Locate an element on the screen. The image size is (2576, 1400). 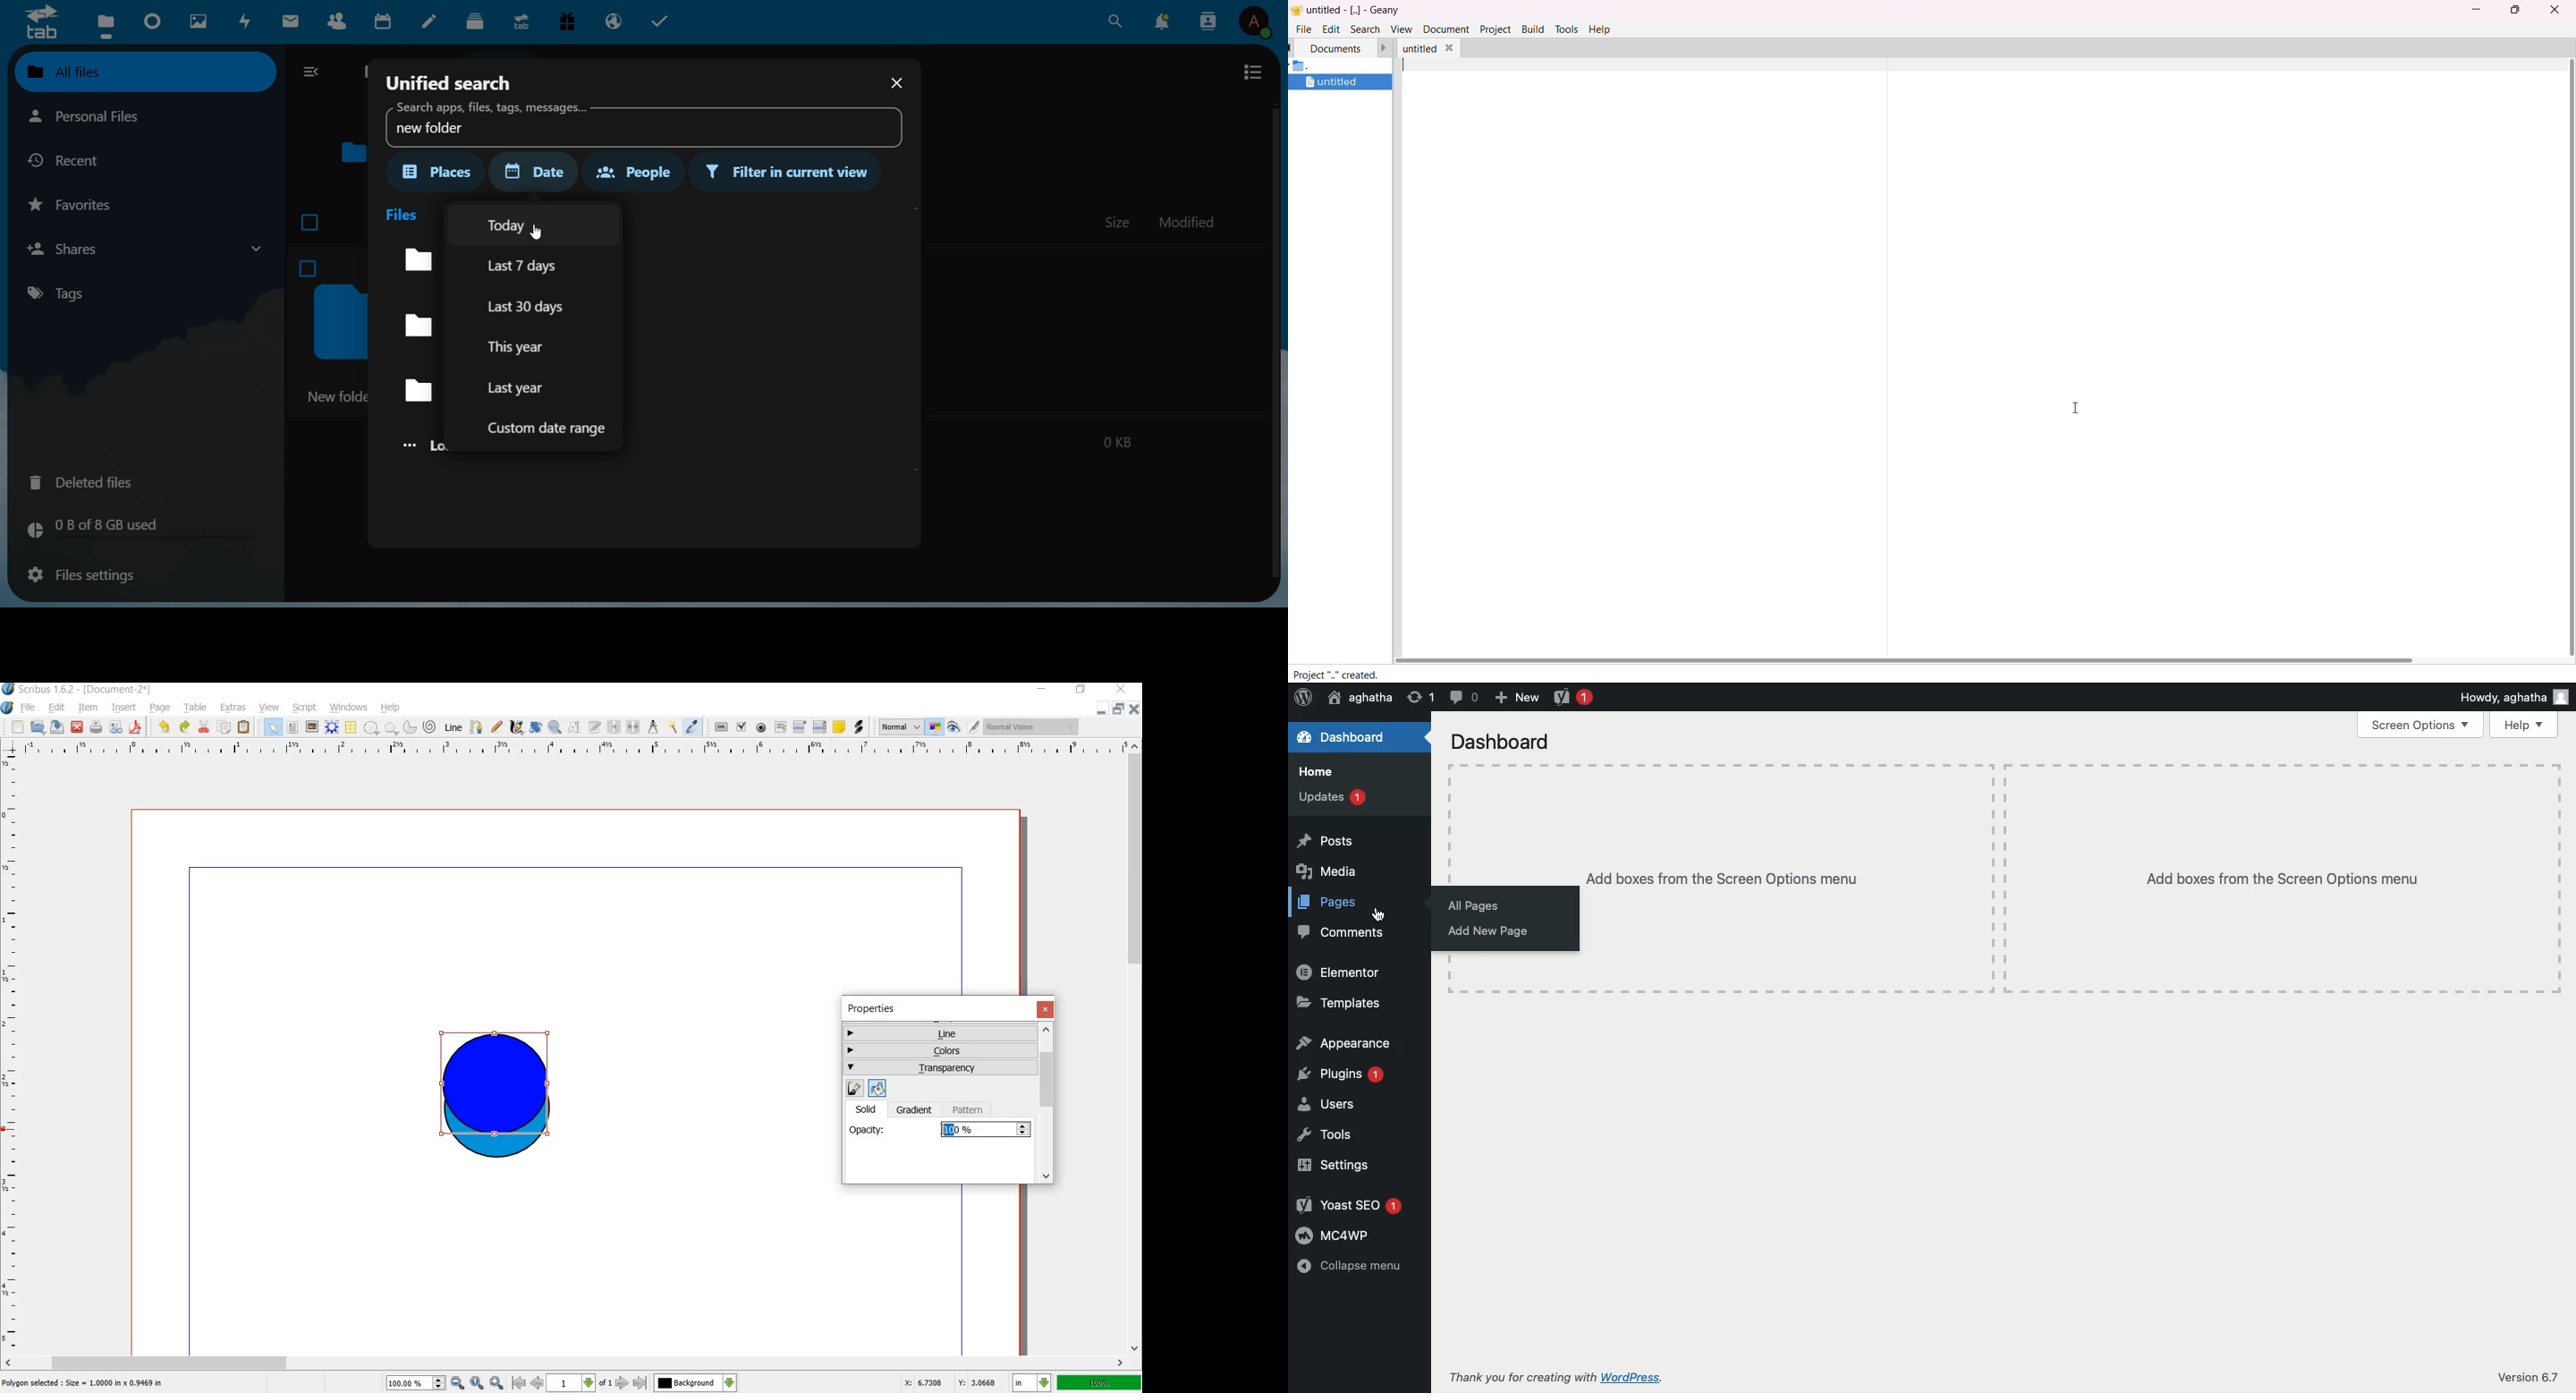
pdf text fied is located at coordinates (781, 726).